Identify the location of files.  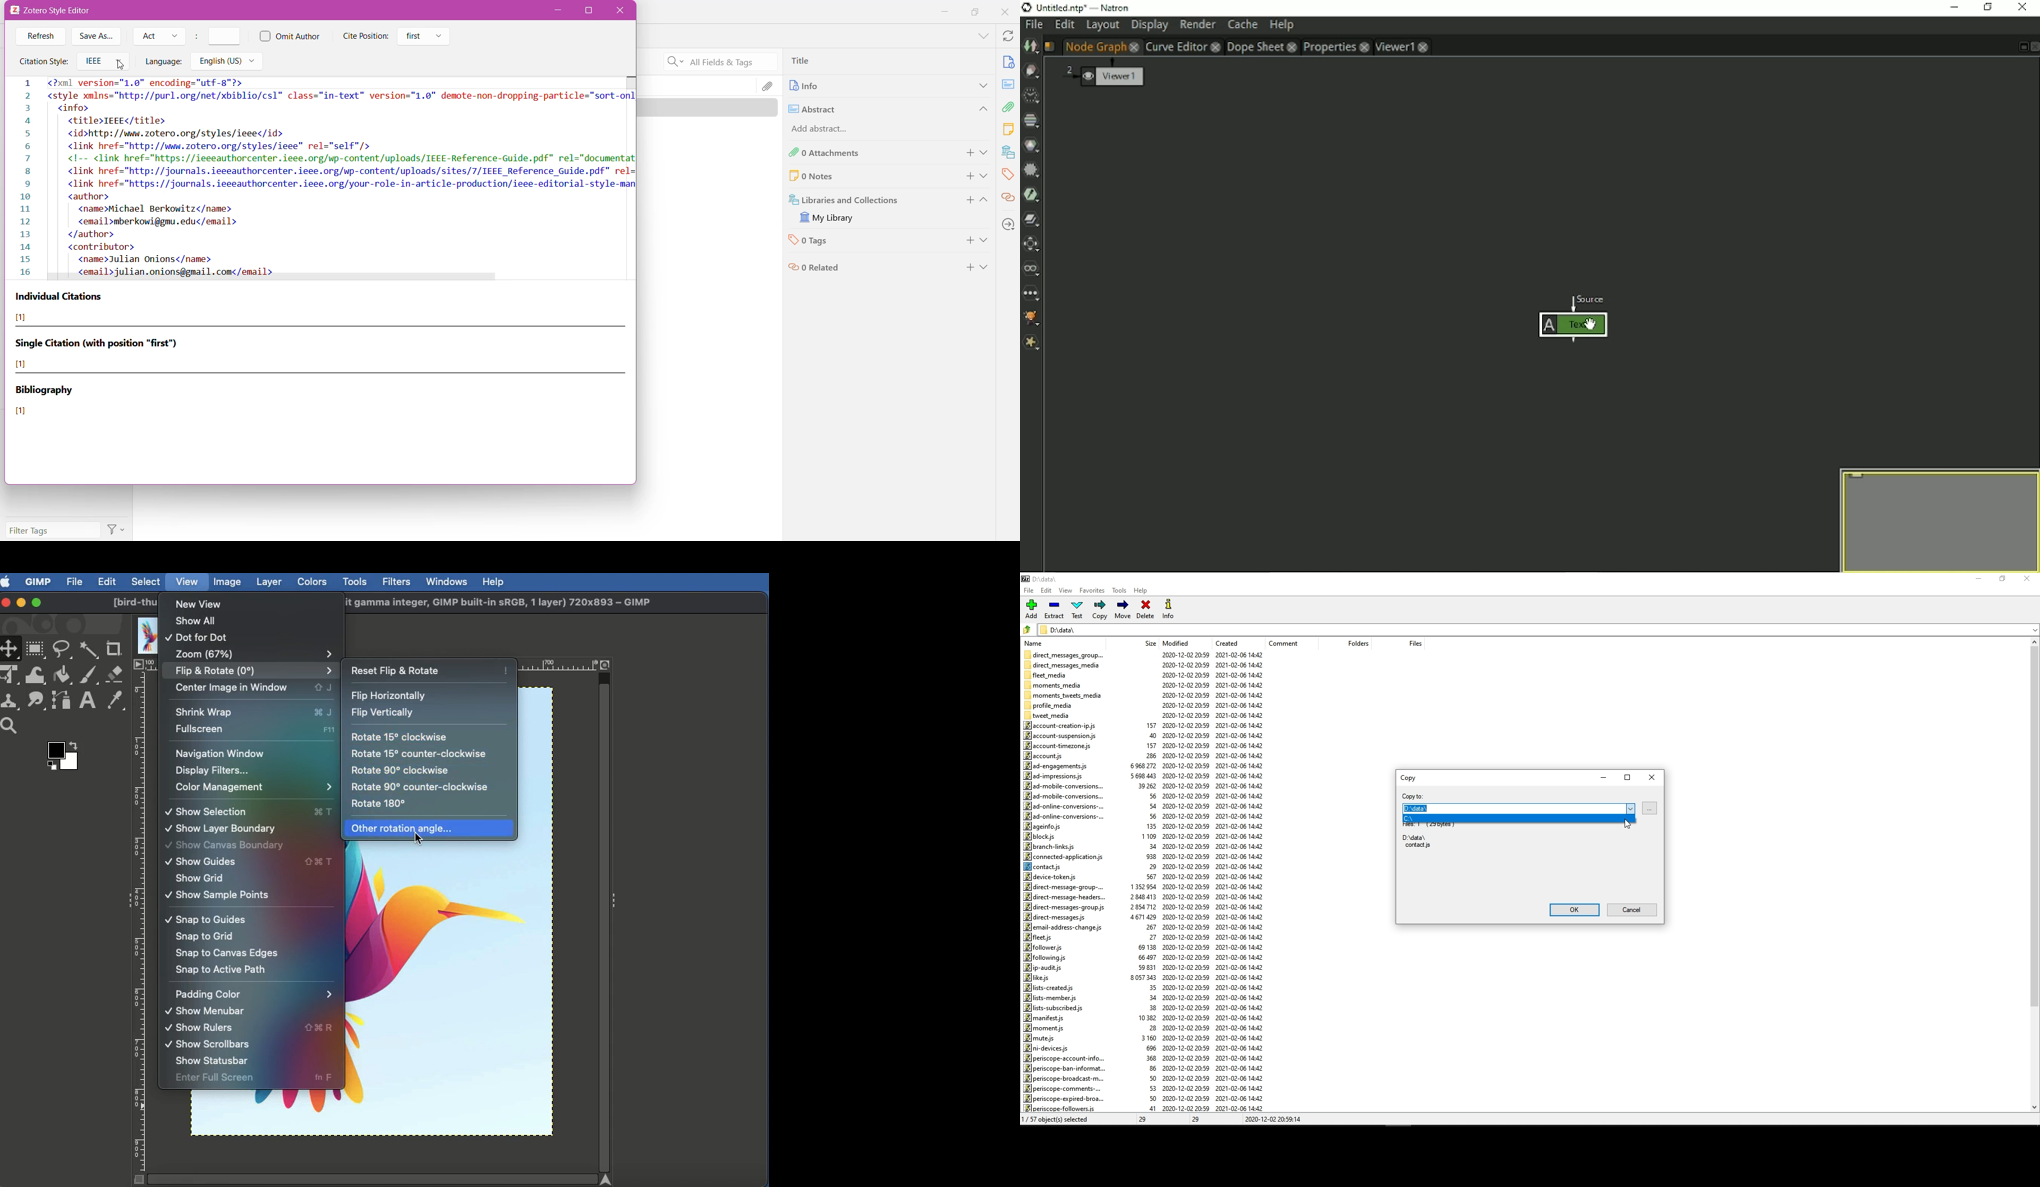
(1408, 643).